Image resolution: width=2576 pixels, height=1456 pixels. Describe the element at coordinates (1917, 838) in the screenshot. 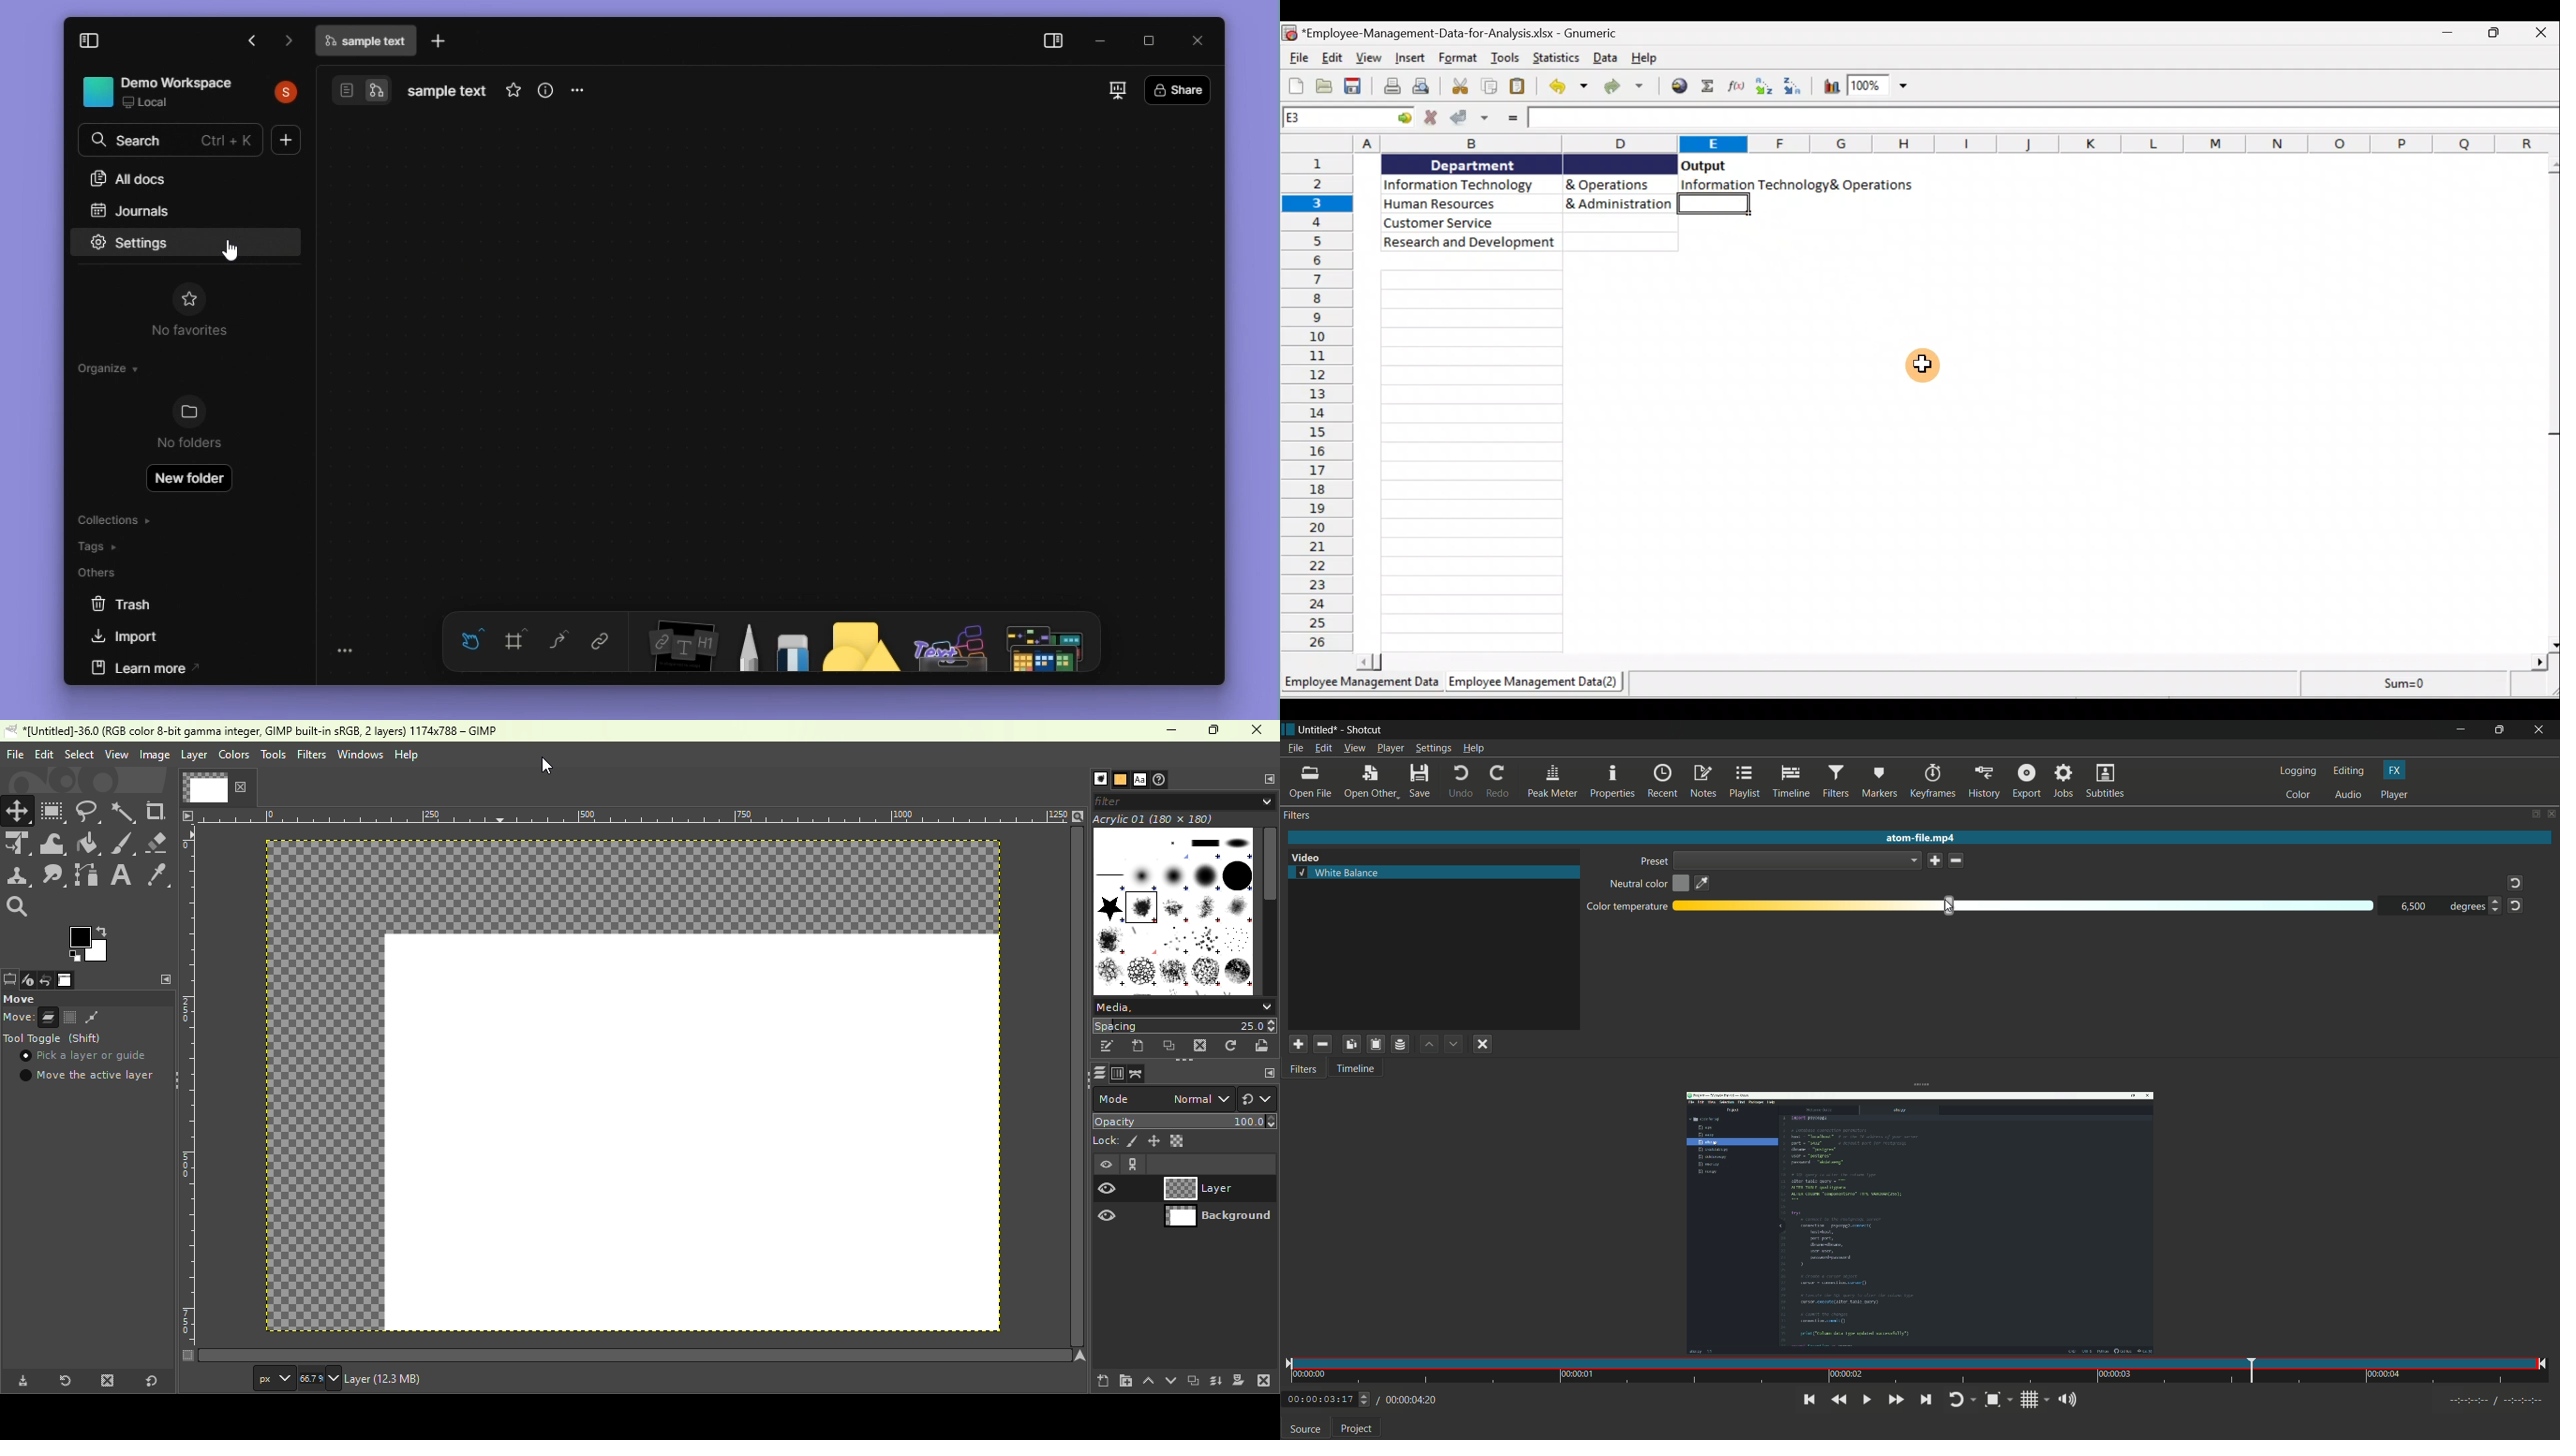

I see `atom-fie.mp4(imported video name)` at that location.